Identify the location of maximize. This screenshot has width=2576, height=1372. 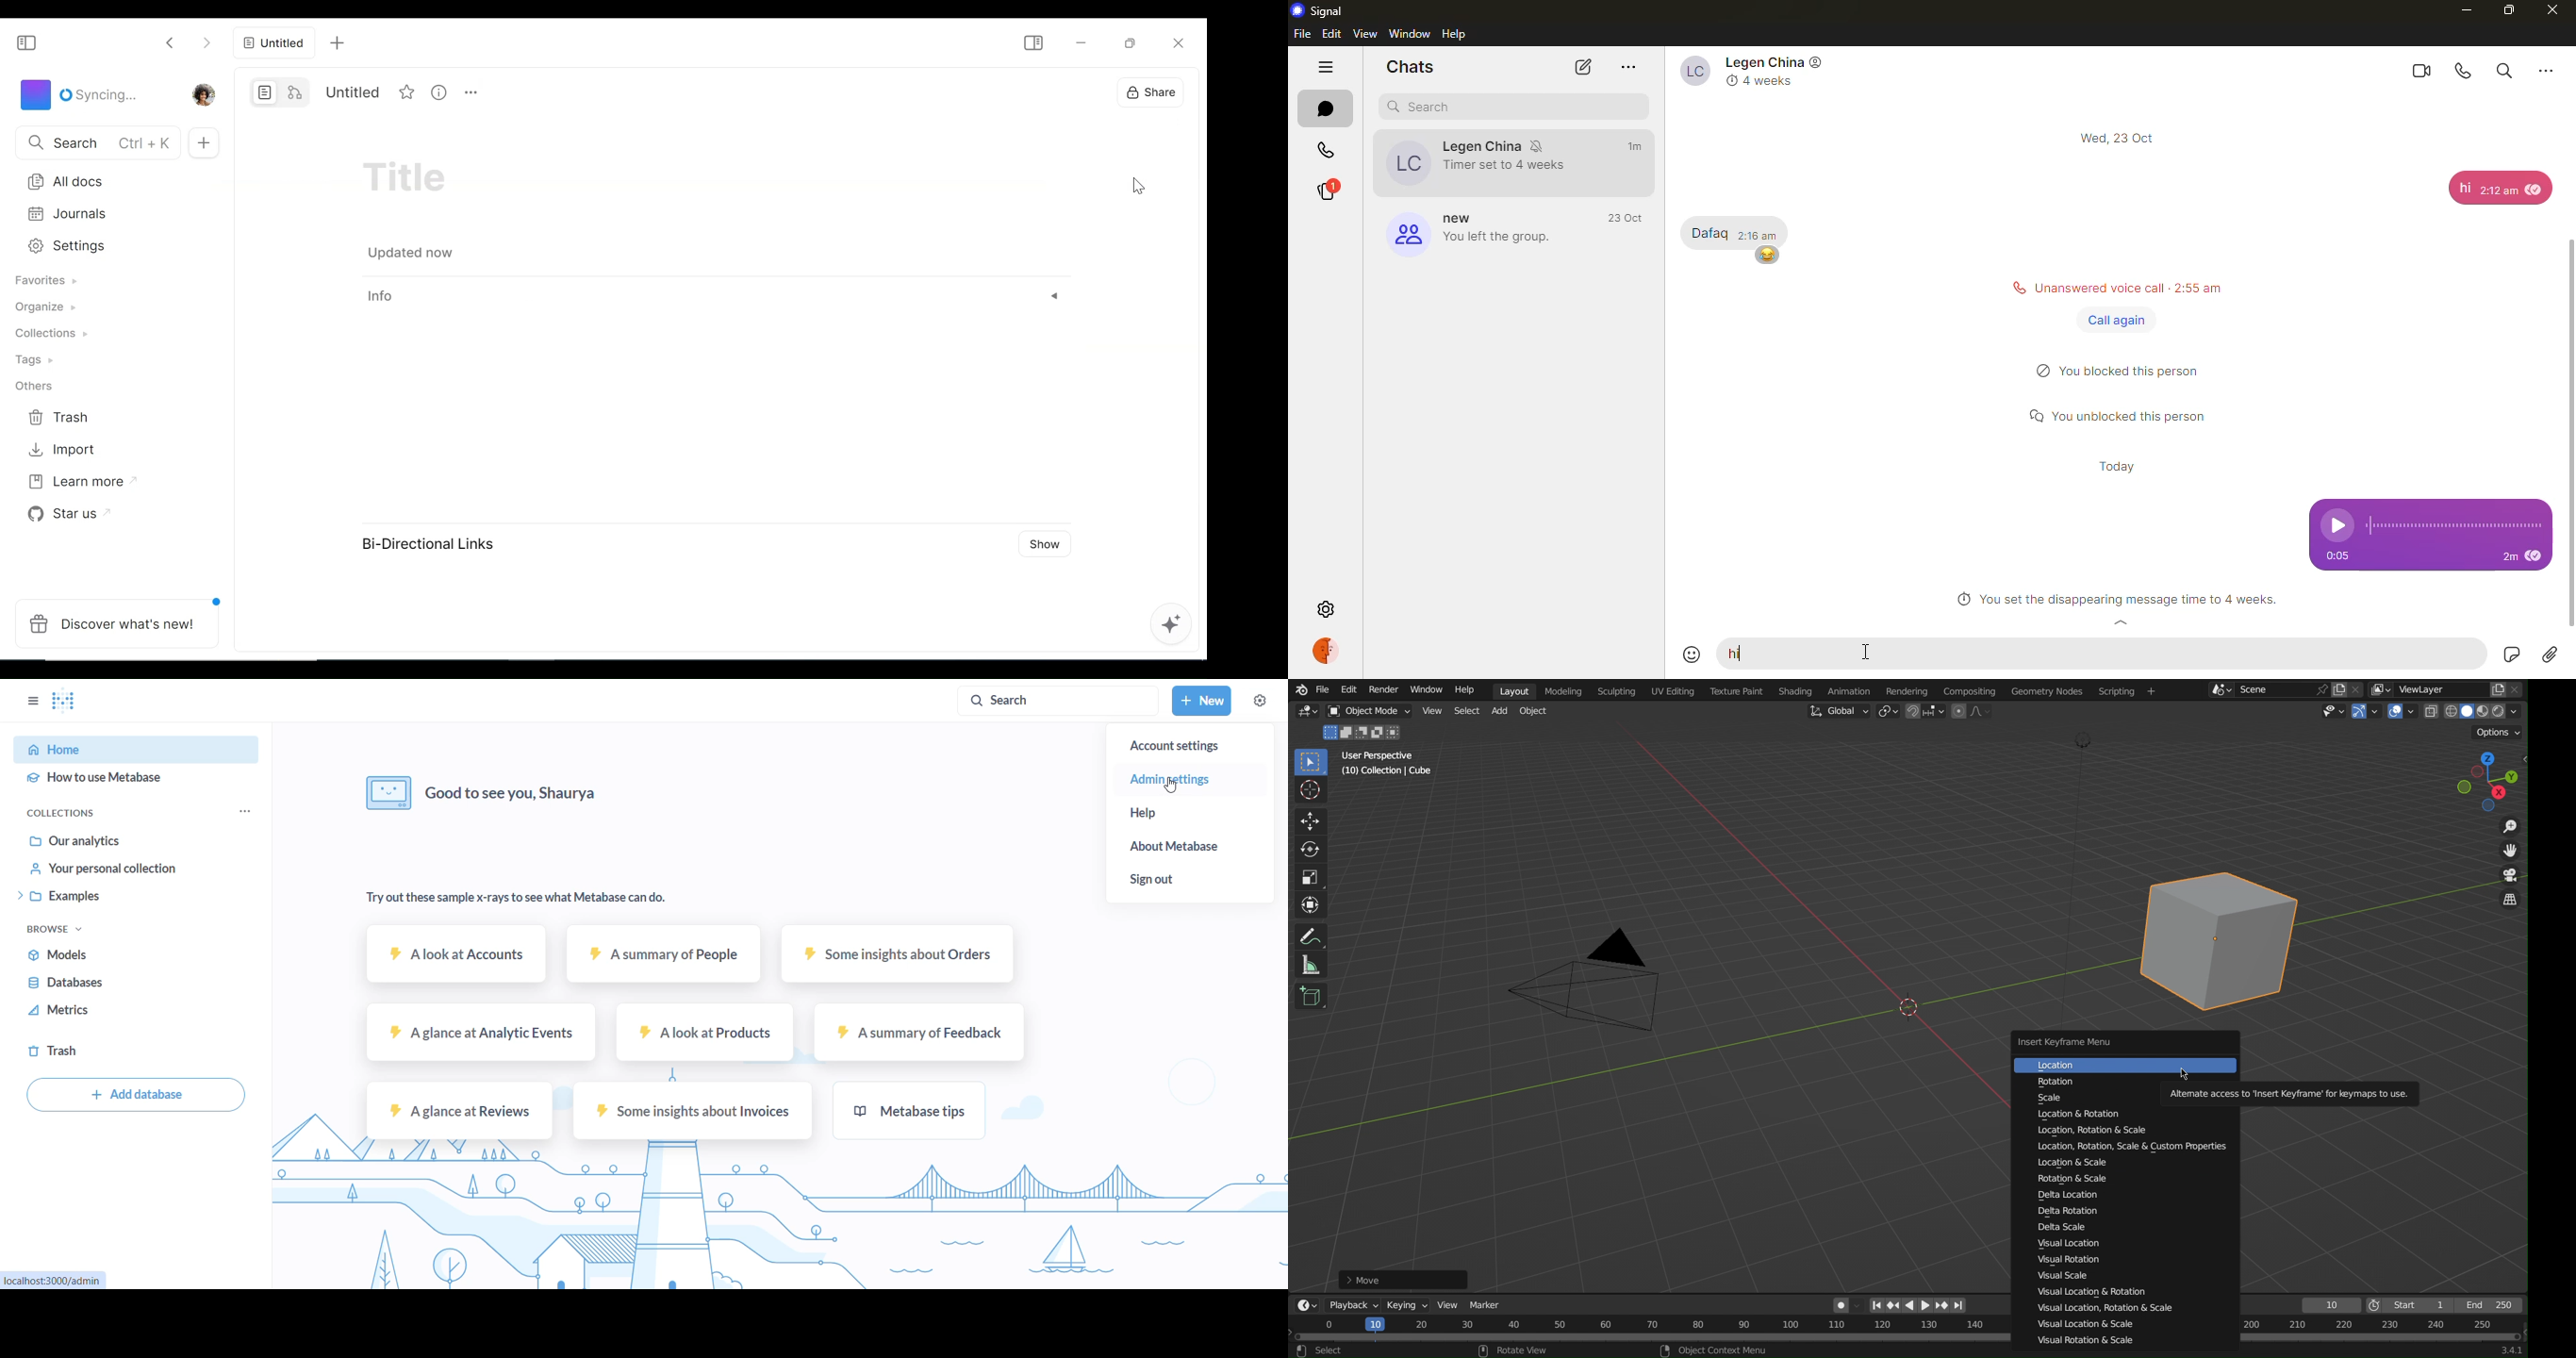
(2507, 9).